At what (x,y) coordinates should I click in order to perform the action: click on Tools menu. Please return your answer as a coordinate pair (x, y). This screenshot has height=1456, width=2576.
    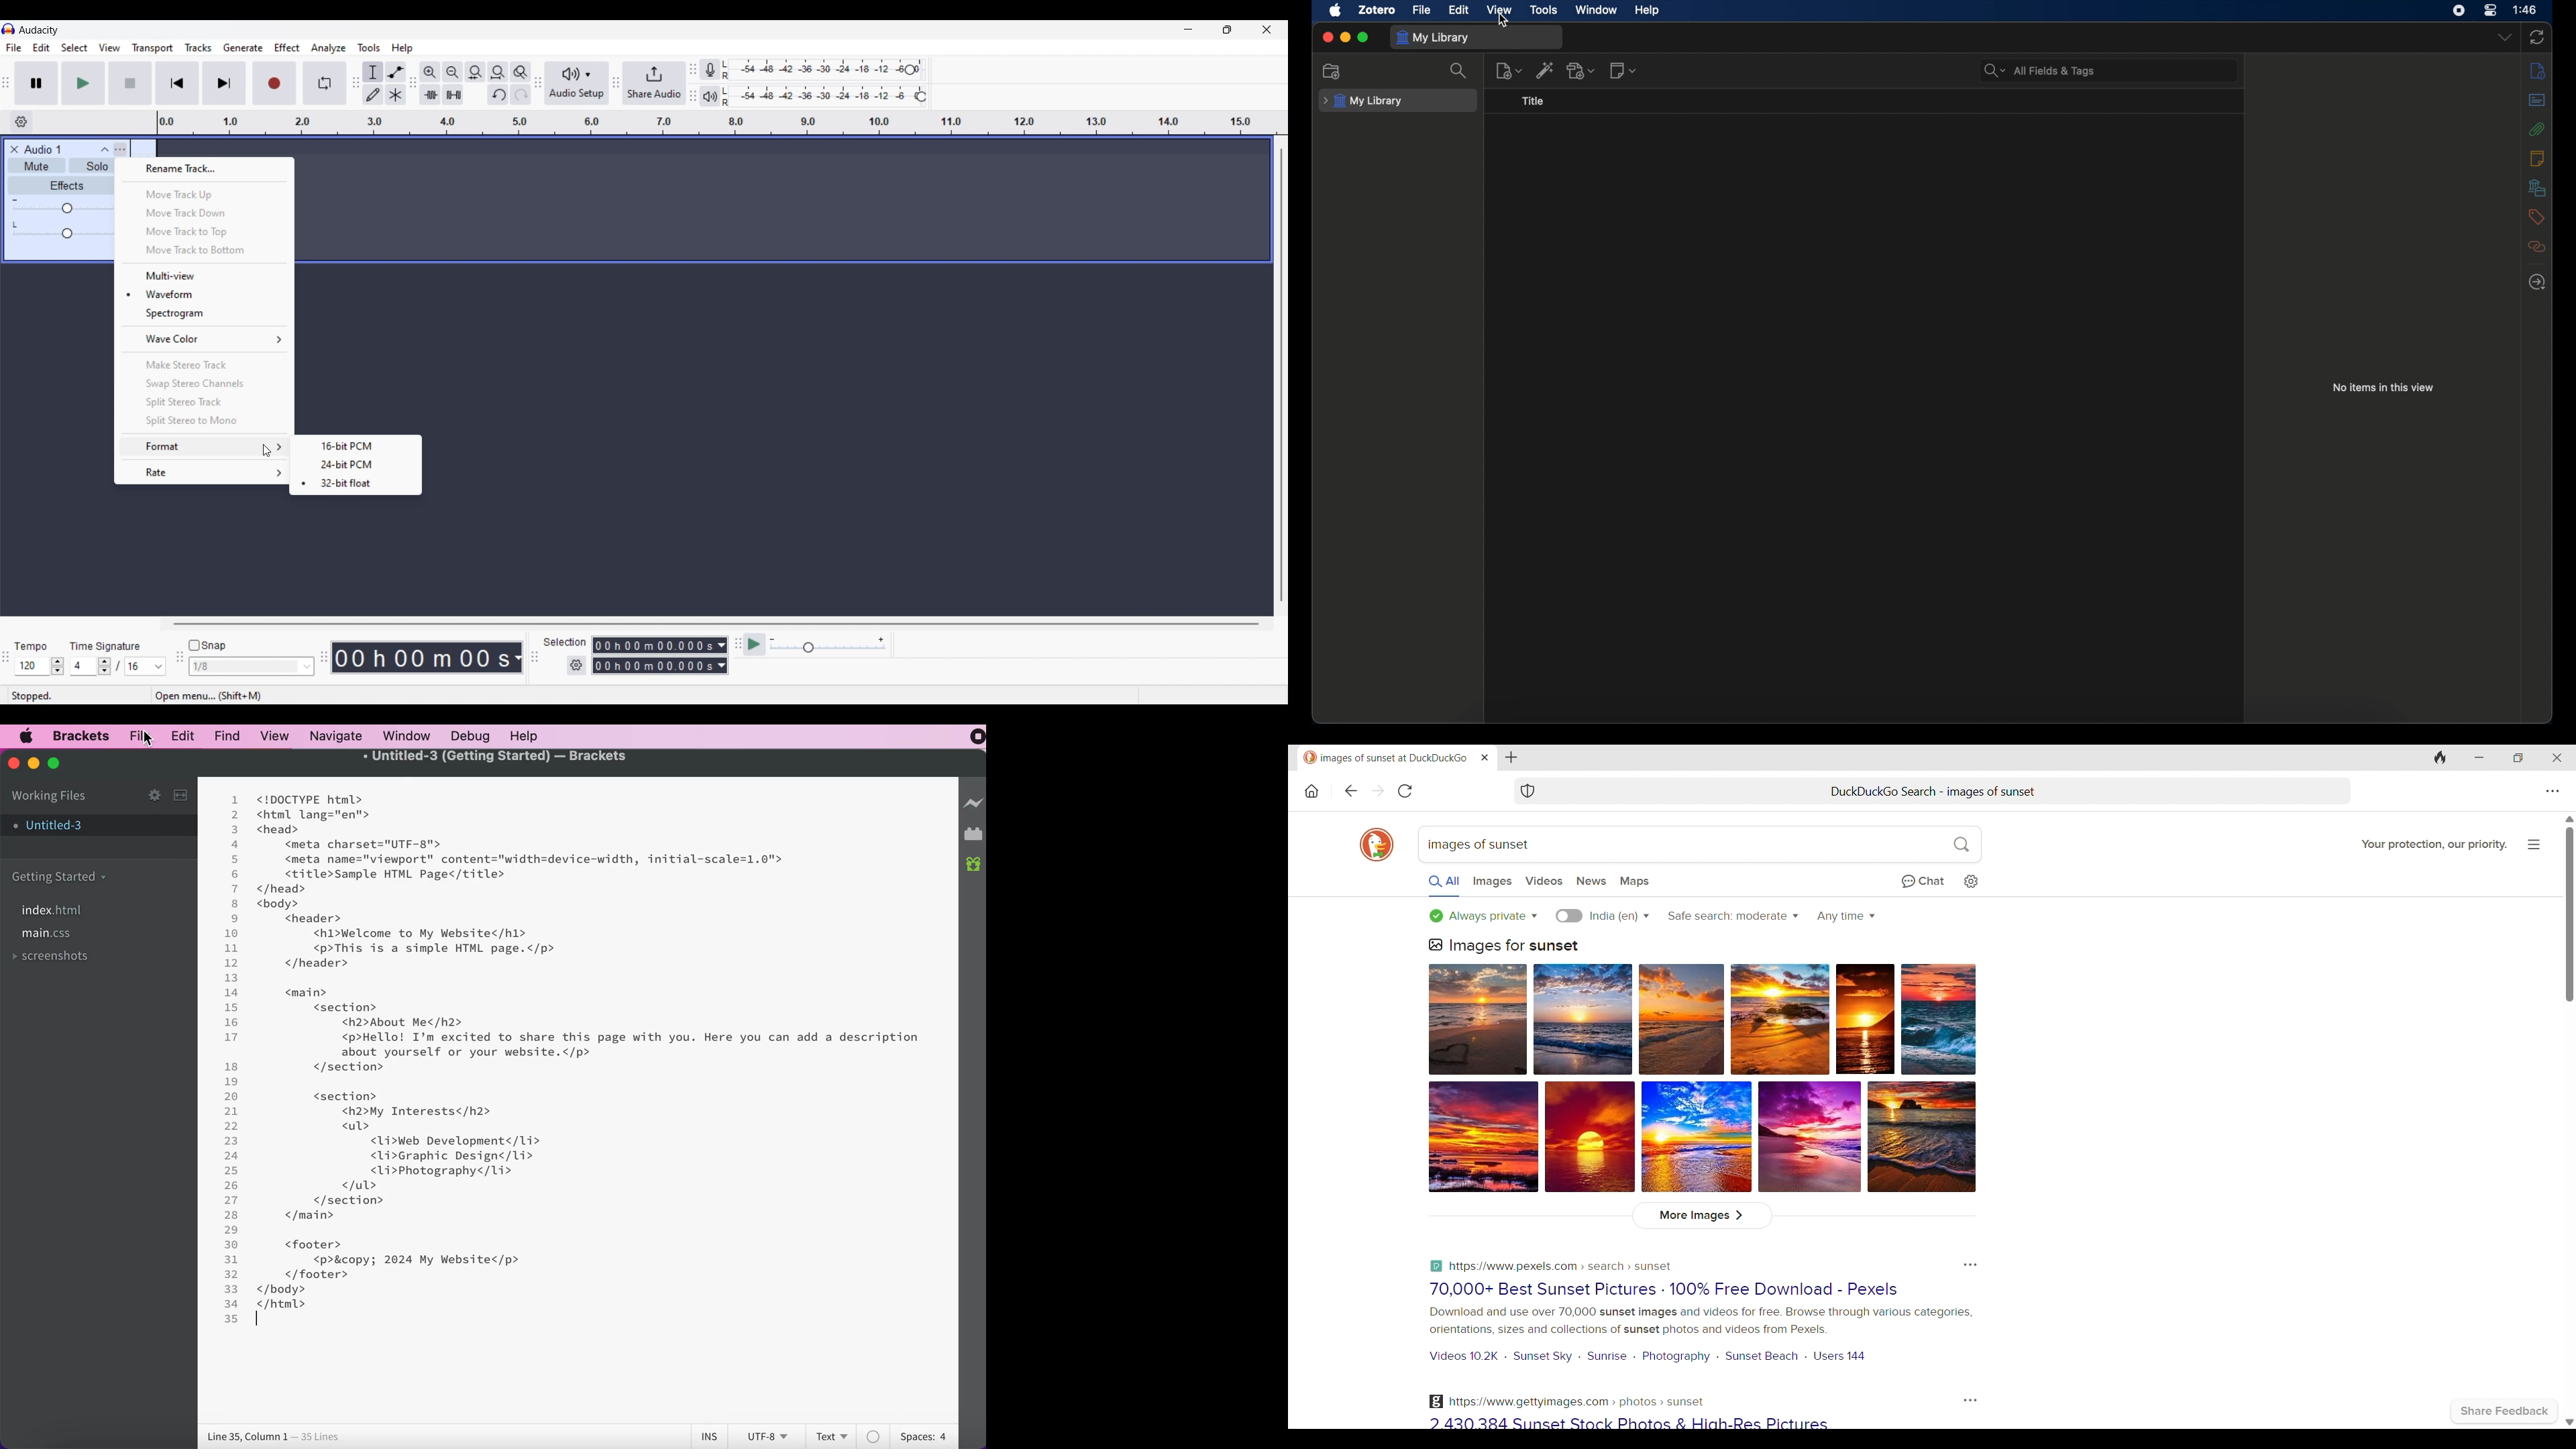
    Looking at the image, I should click on (369, 48).